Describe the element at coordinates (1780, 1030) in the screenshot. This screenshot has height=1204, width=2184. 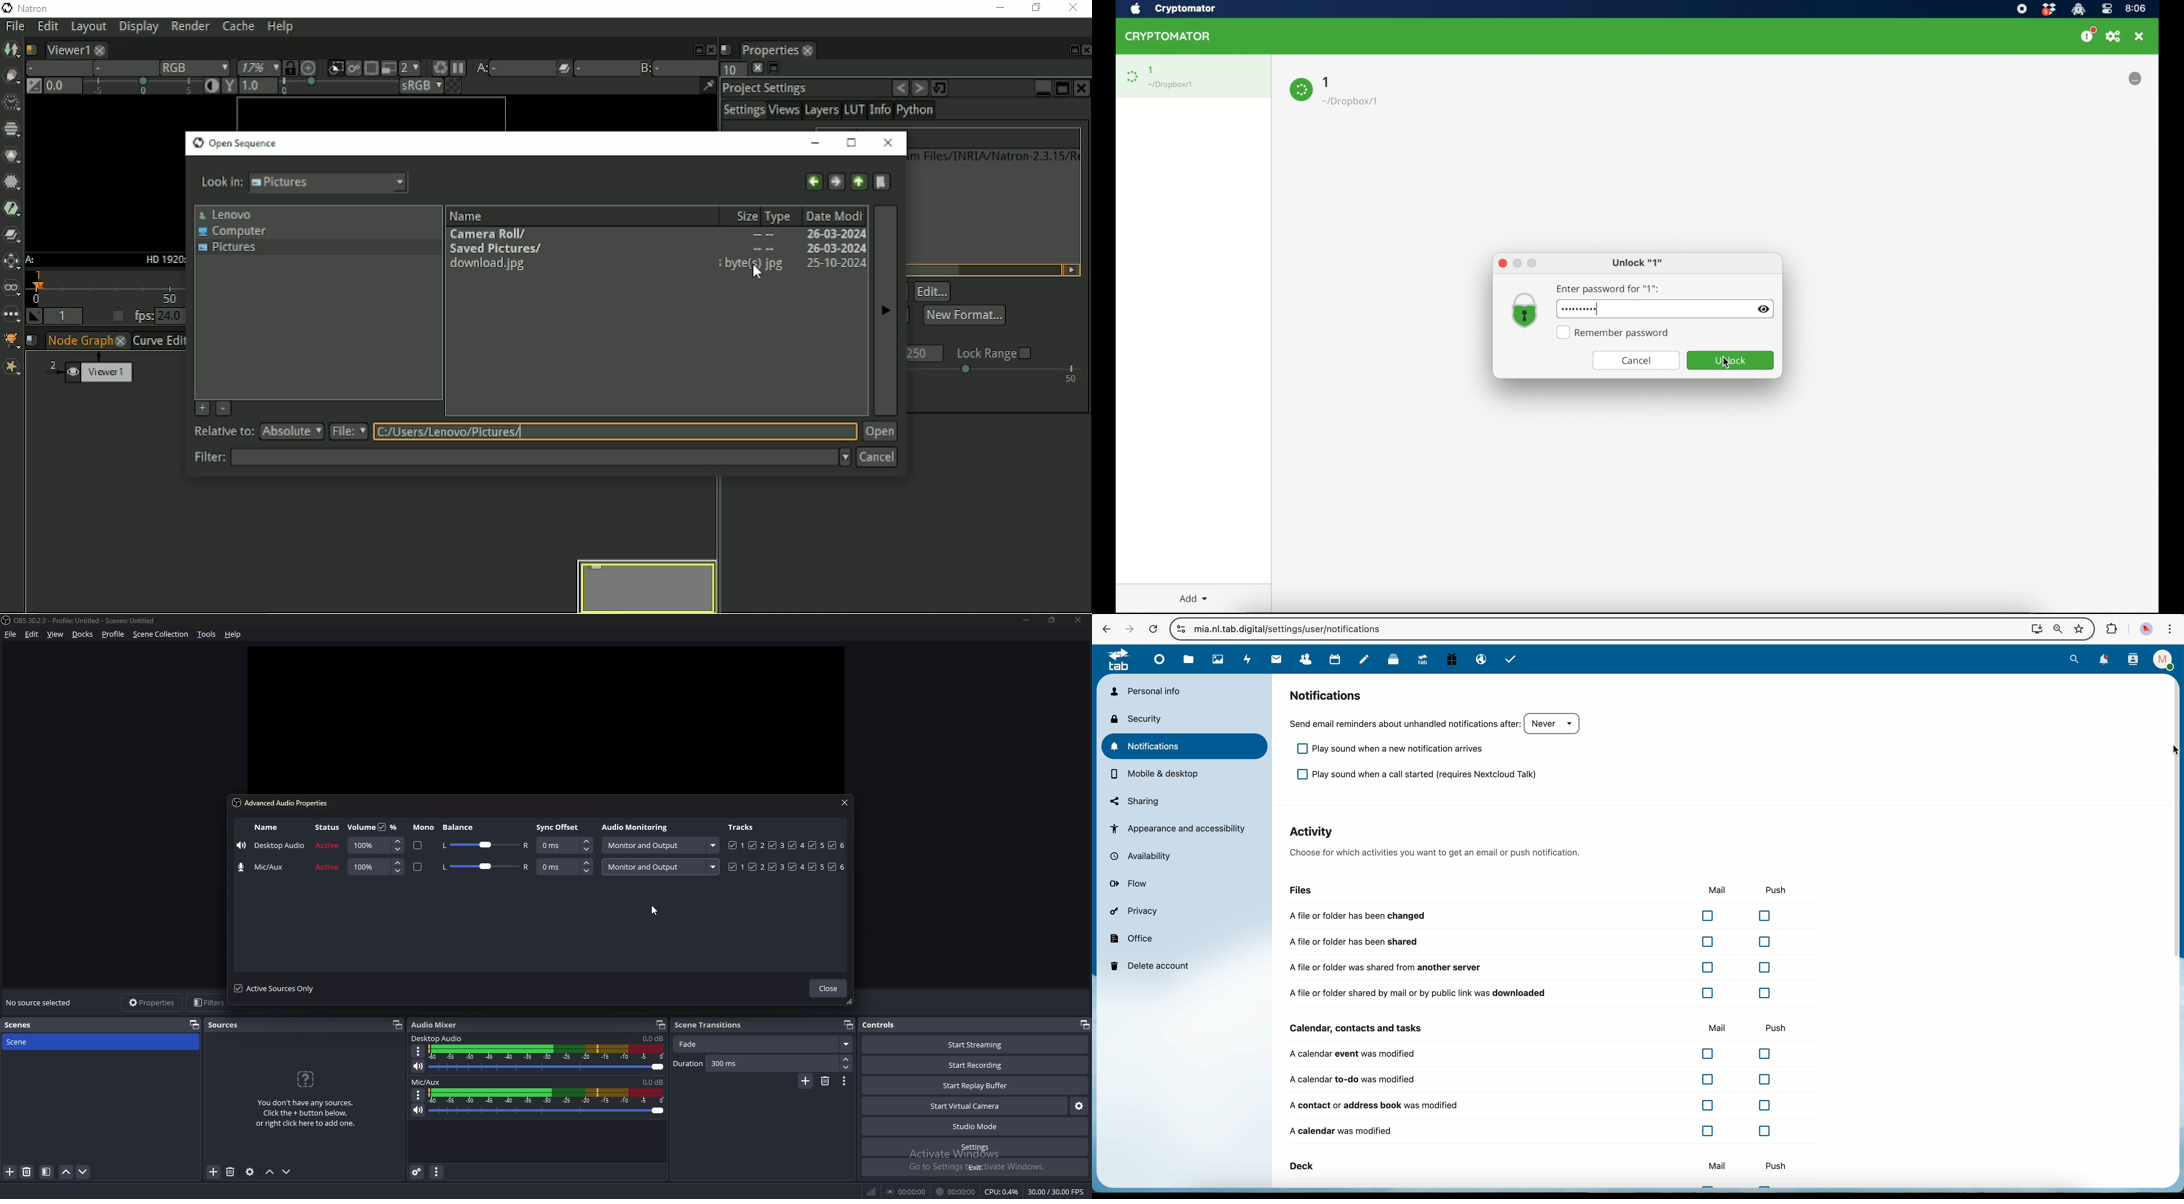
I see `push` at that location.